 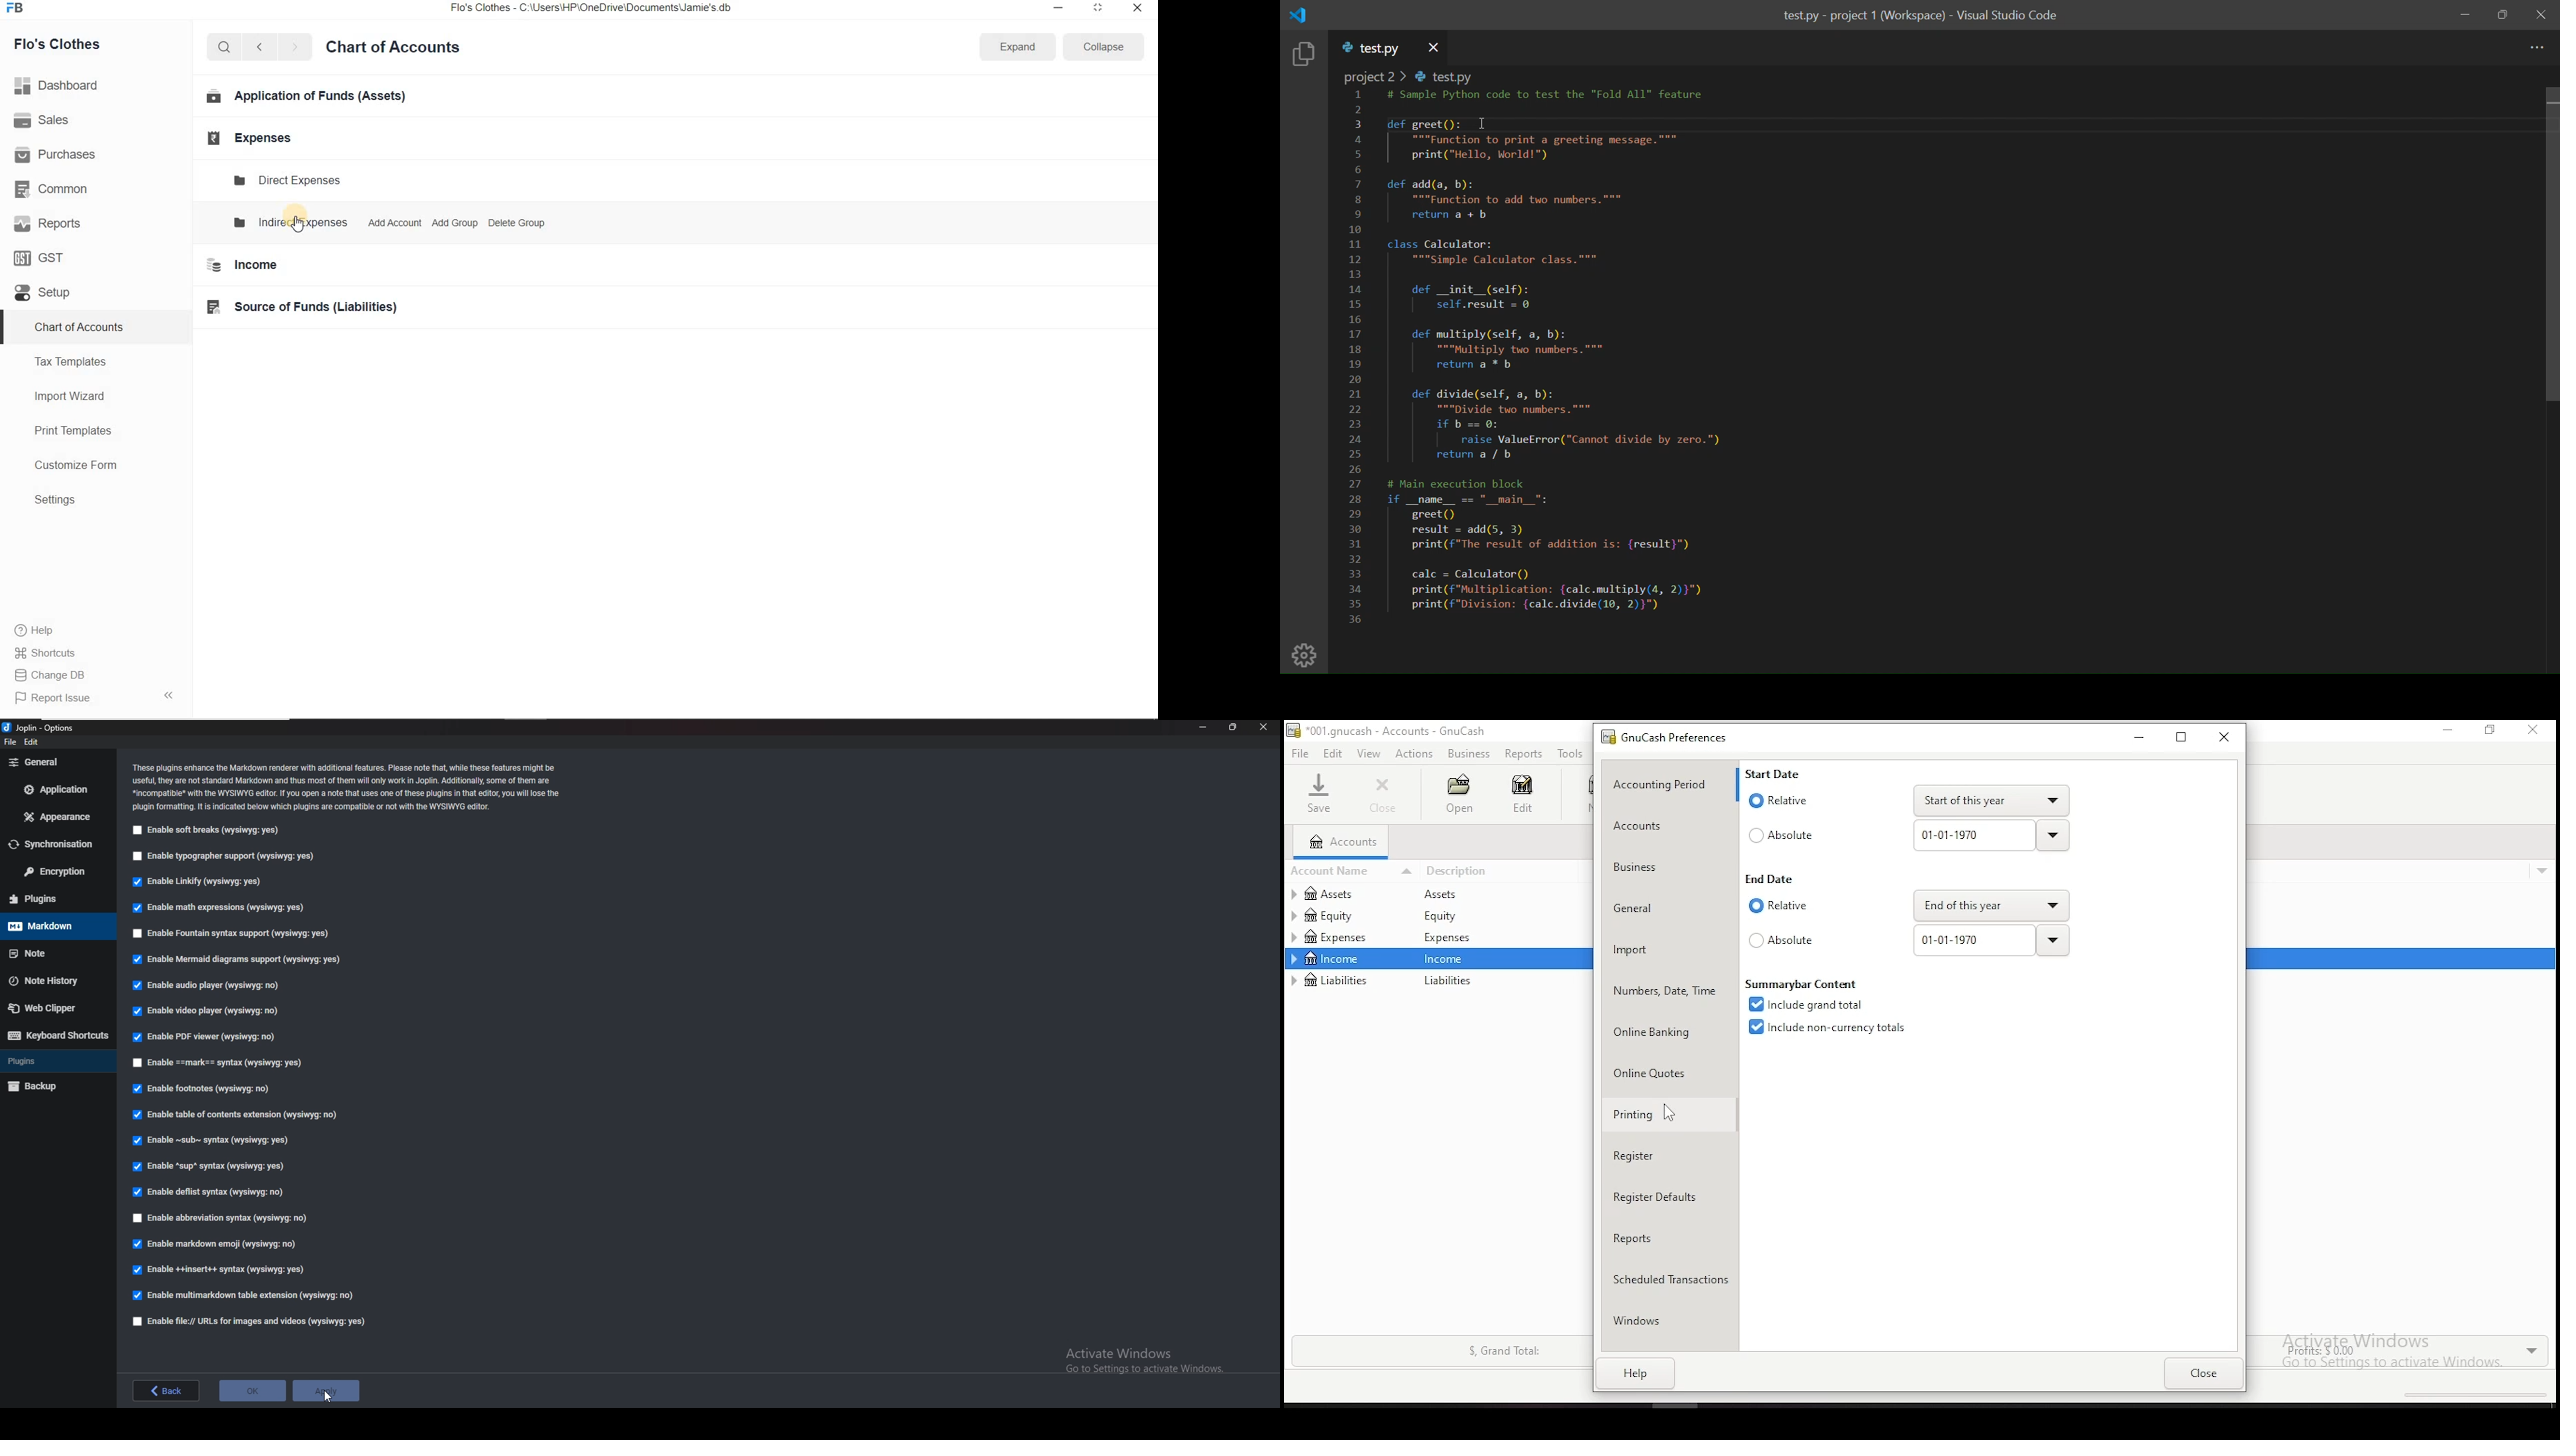 I want to click on  Change DB, so click(x=58, y=674).